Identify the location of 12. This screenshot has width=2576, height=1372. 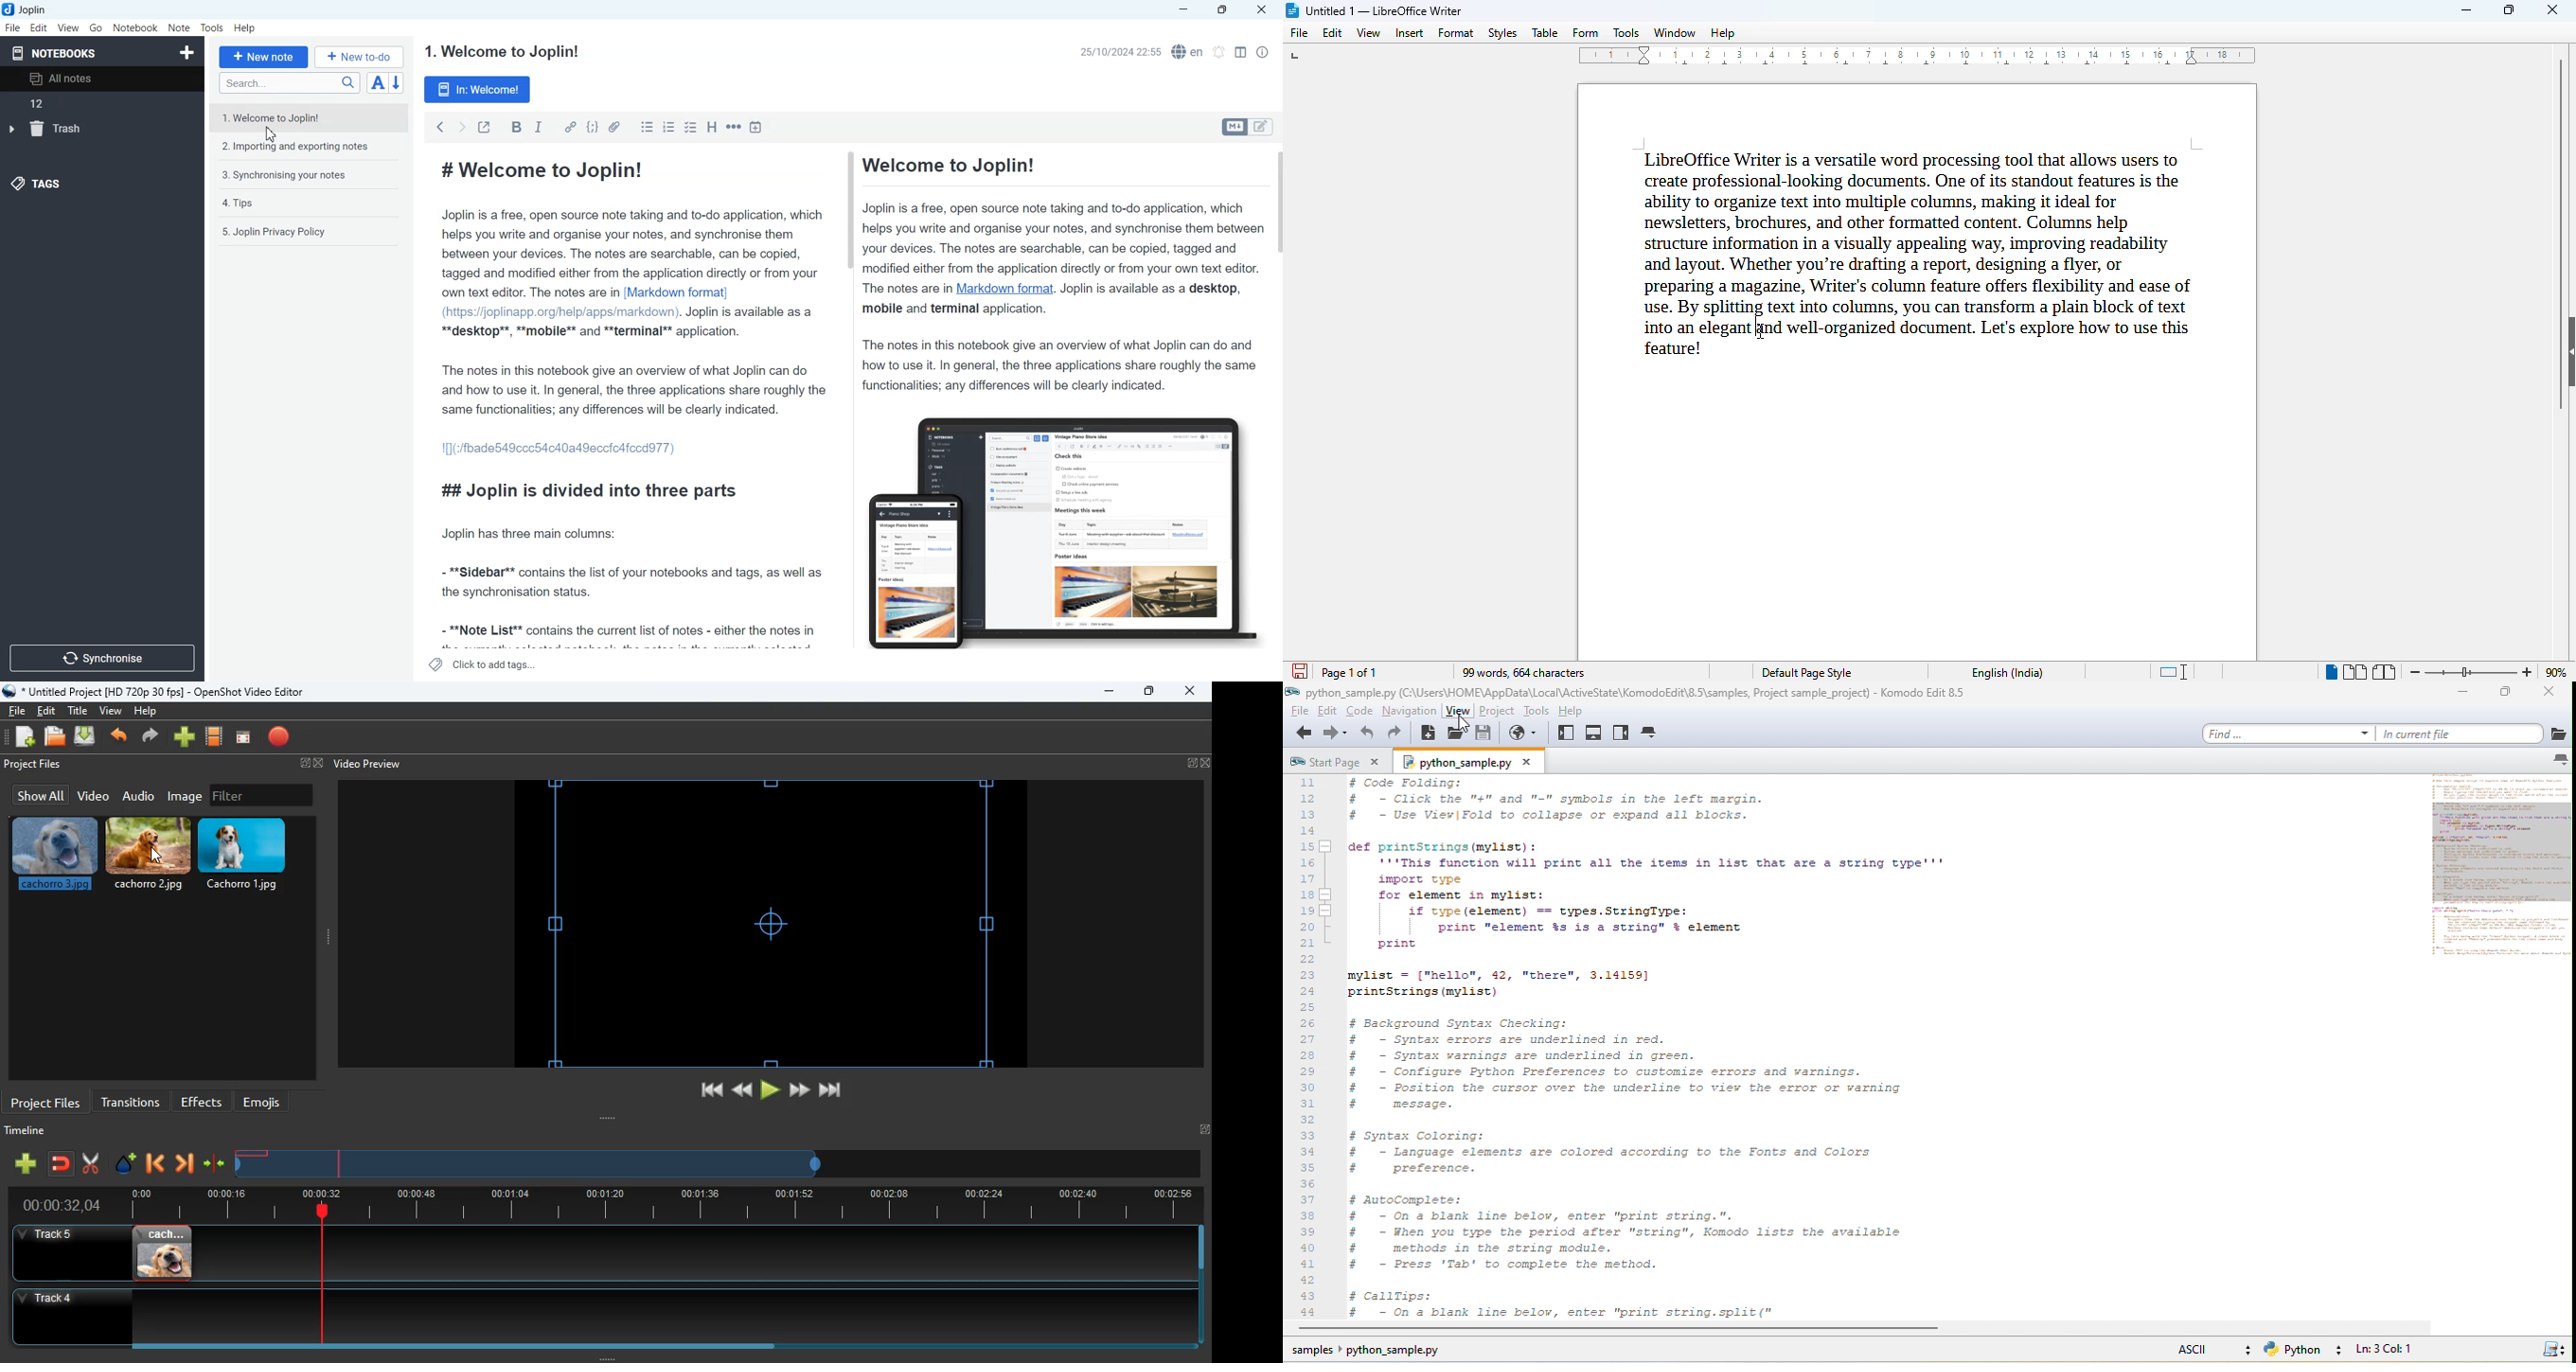
(54, 103).